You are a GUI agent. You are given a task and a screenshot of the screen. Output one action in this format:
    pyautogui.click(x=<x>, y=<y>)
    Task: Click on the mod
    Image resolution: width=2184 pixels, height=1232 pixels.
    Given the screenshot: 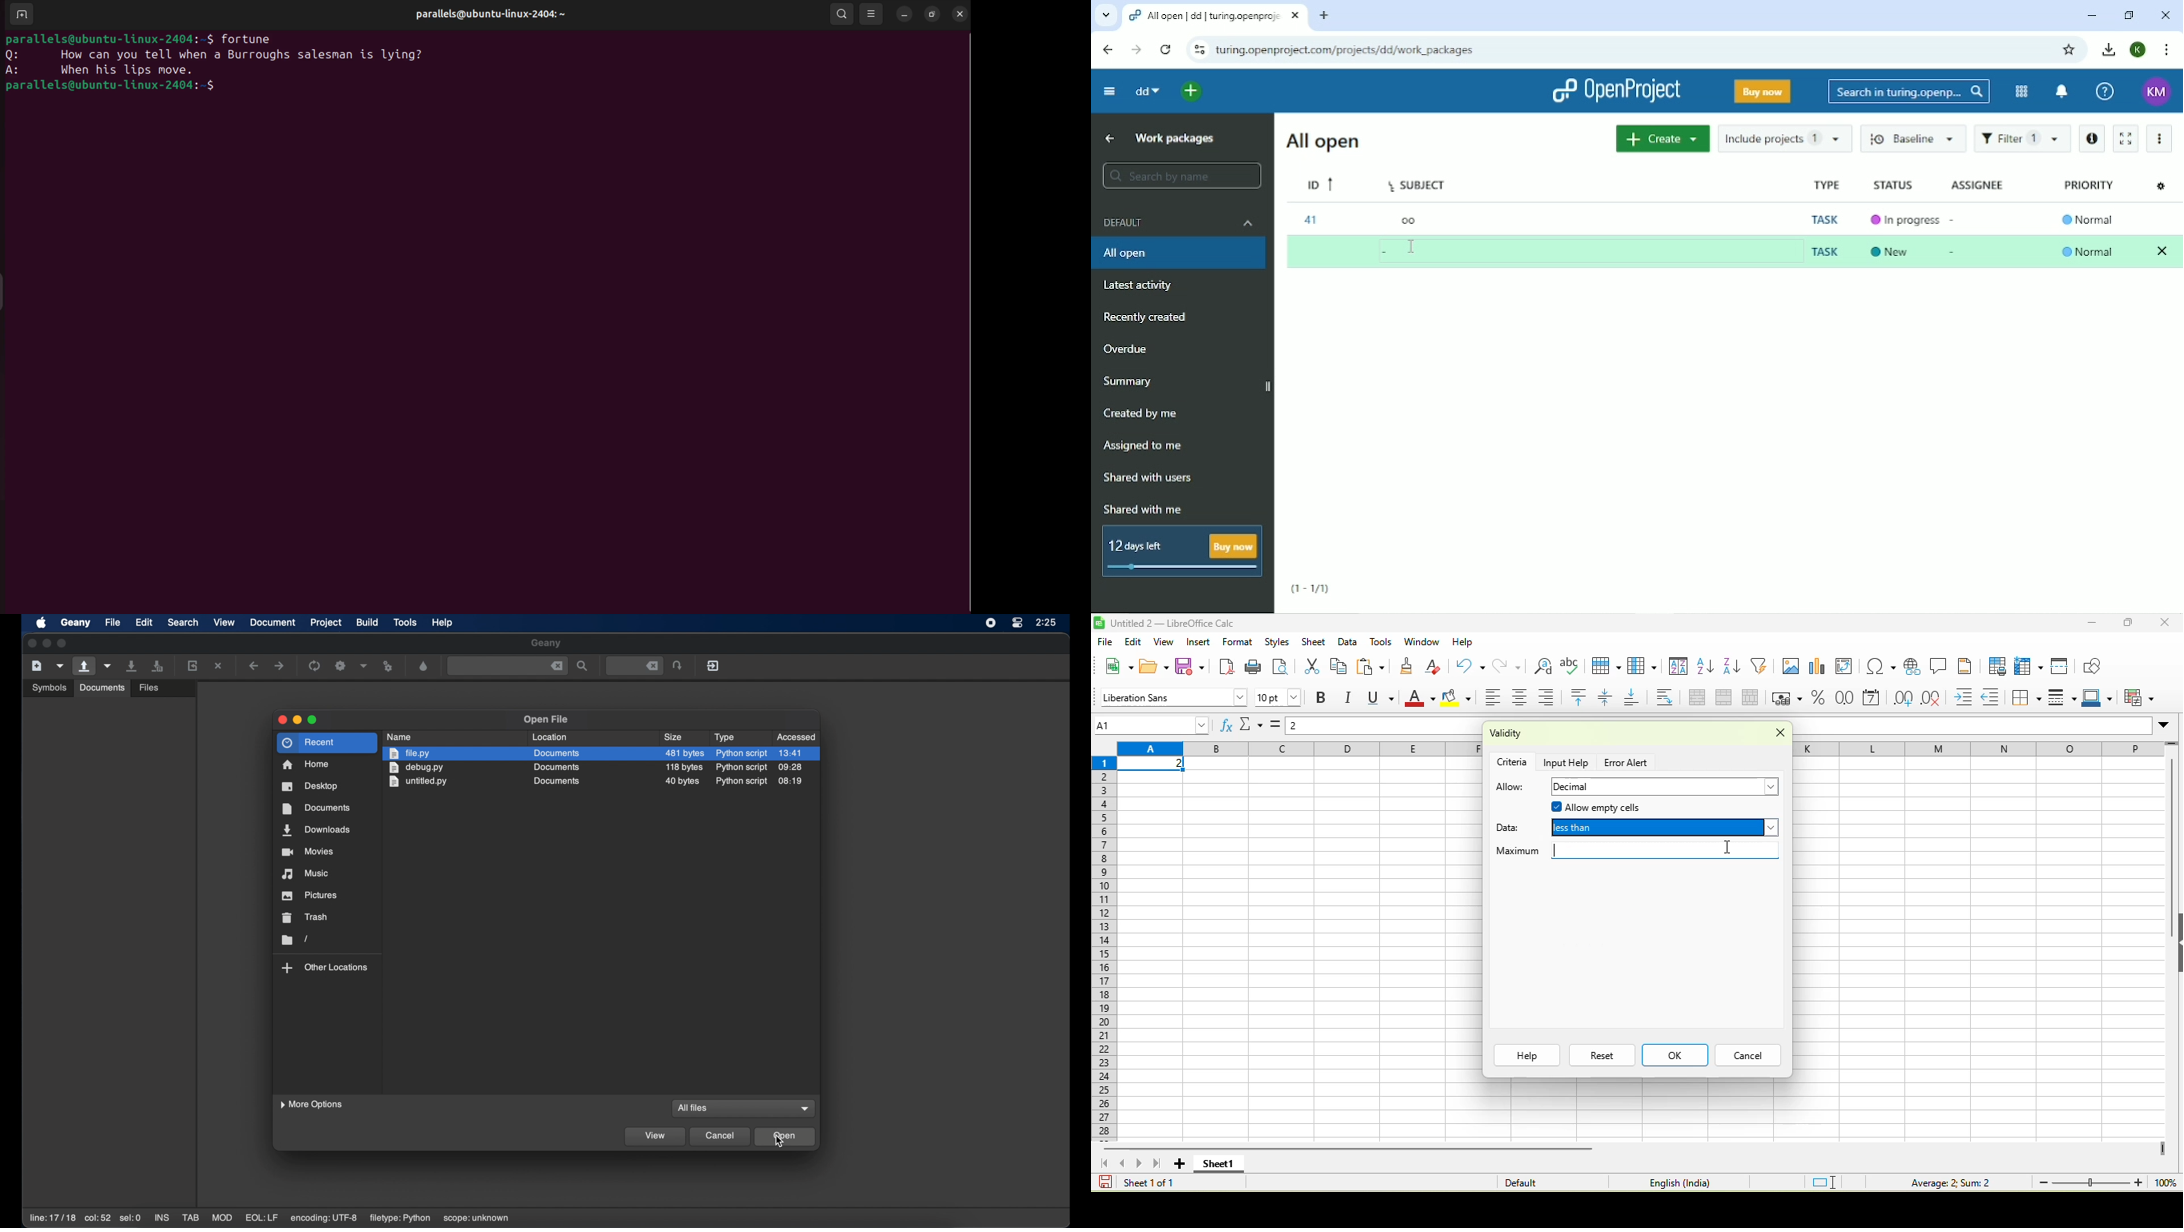 What is the action you would take?
    pyautogui.click(x=223, y=1218)
    